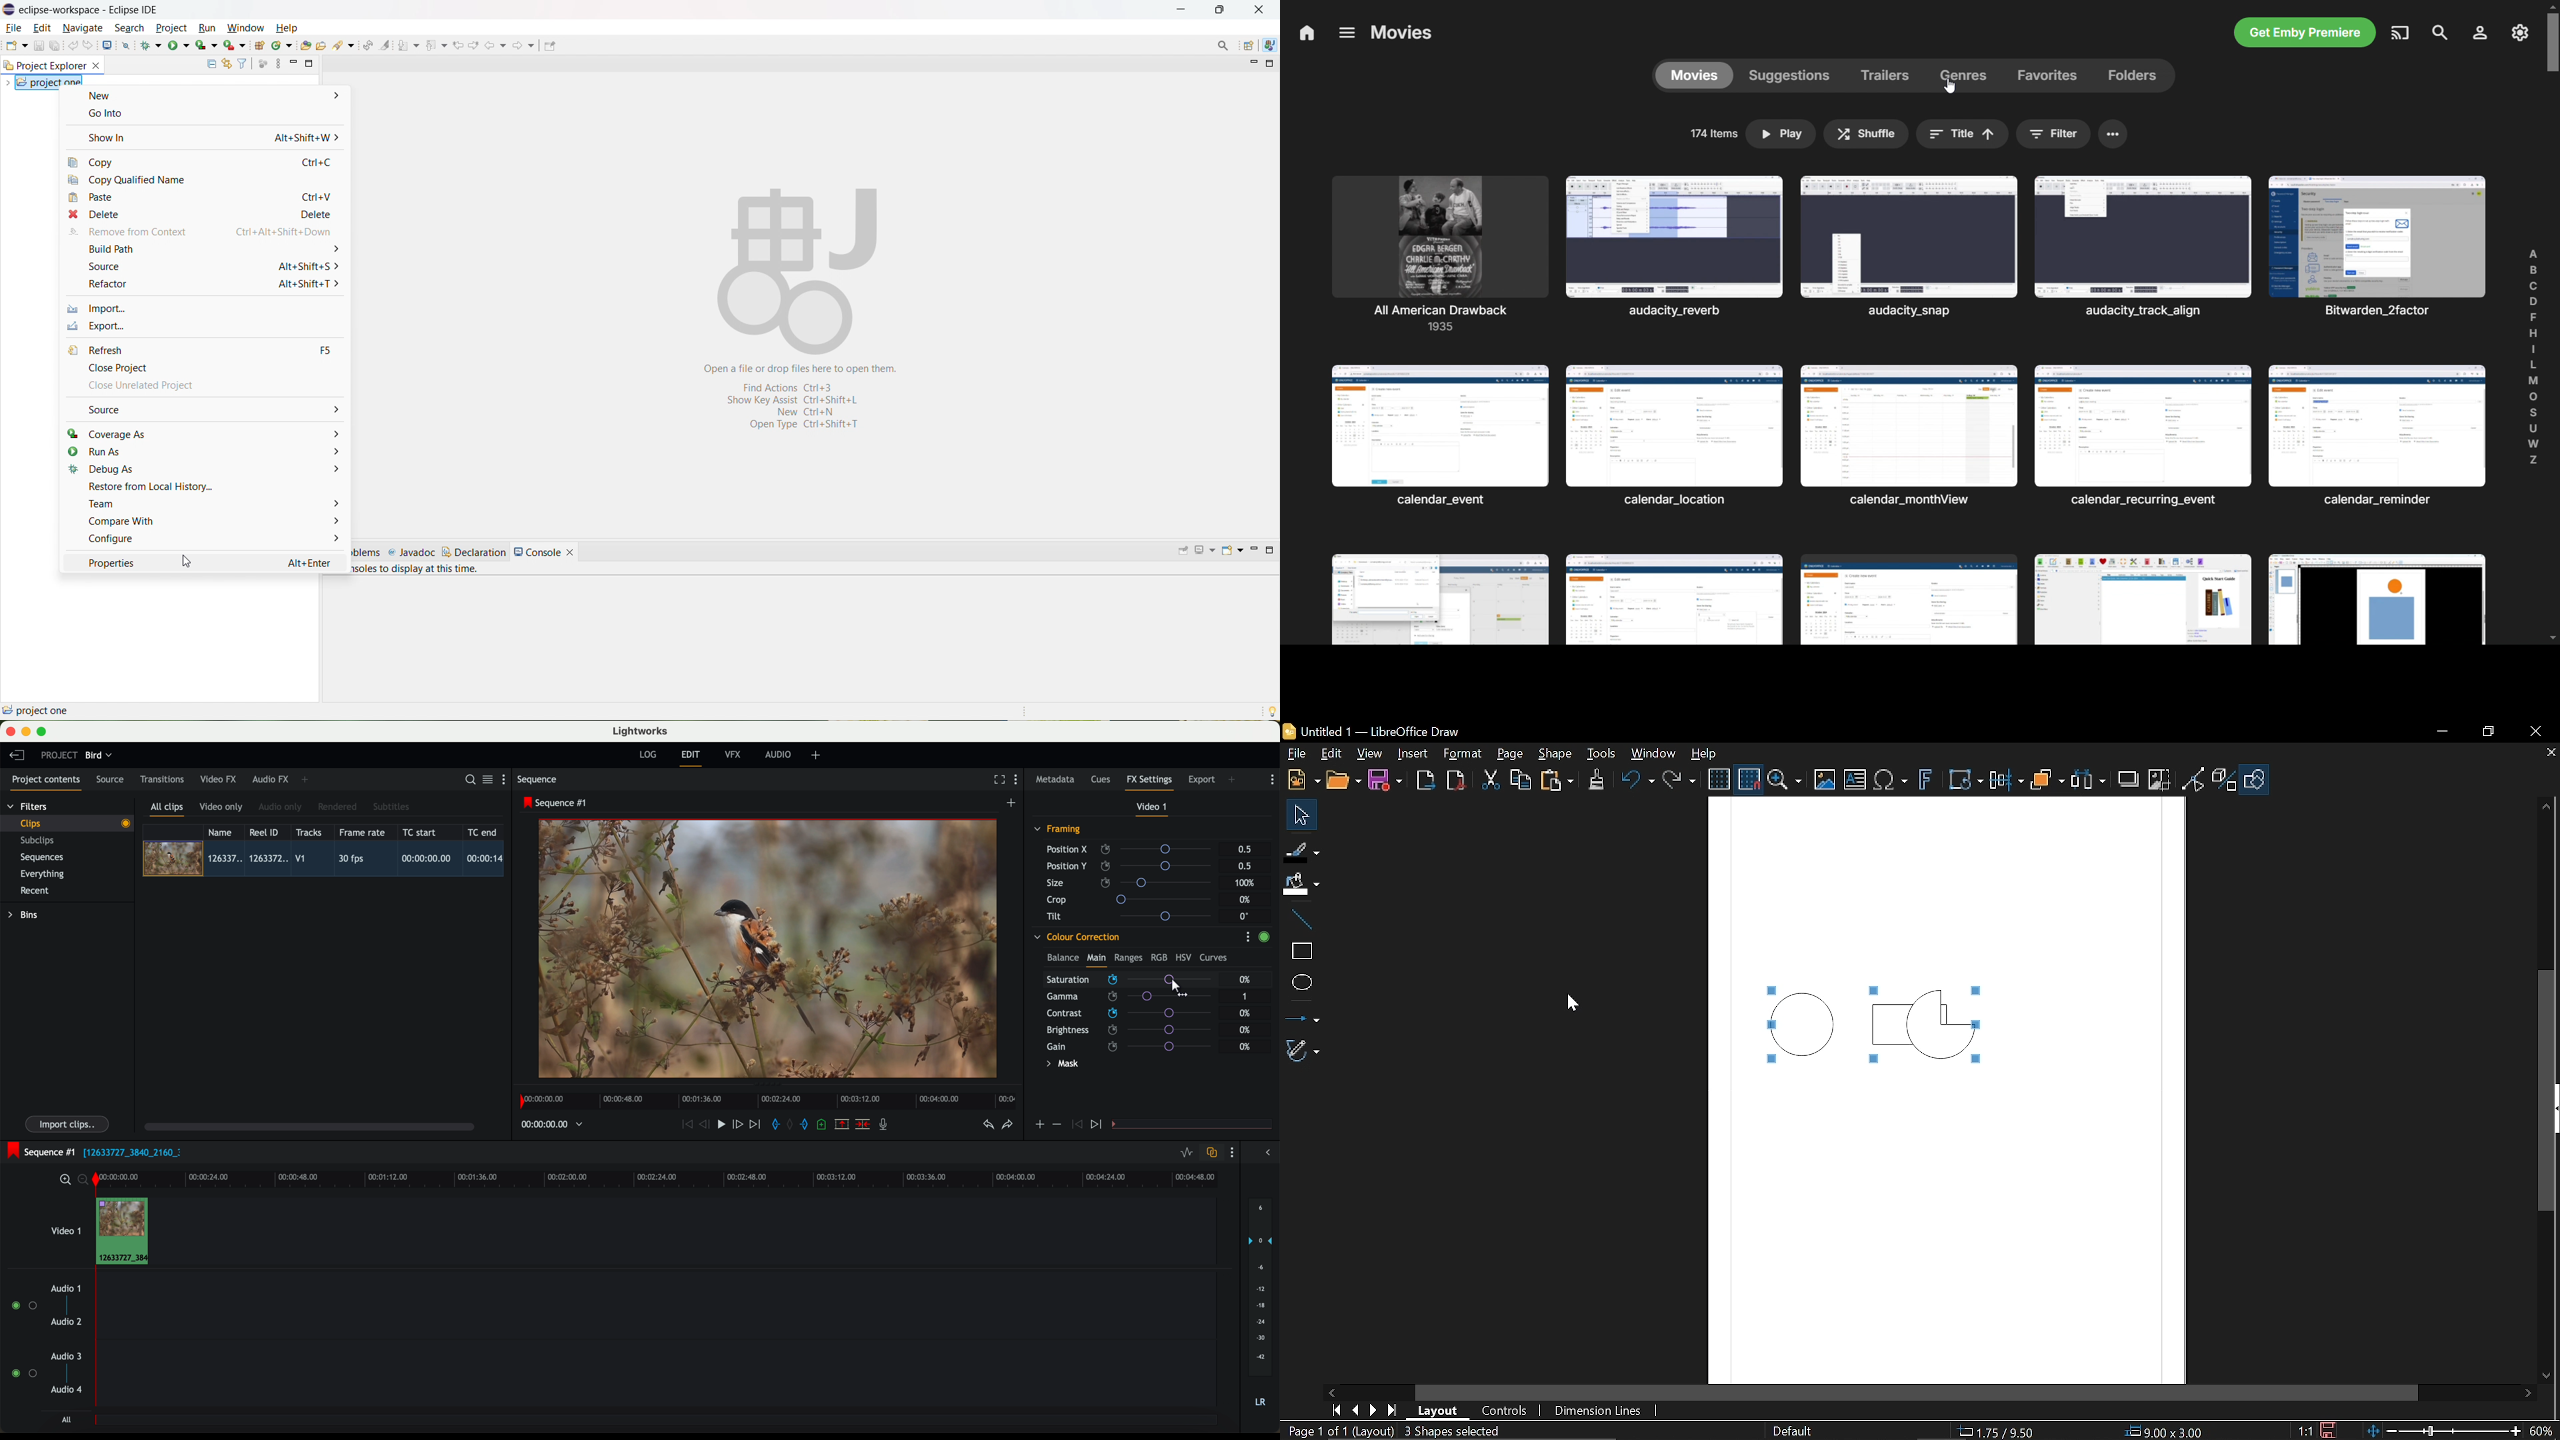 This screenshot has height=1456, width=2576. Describe the element at coordinates (1131, 883) in the screenshot. I see `size` at that location.